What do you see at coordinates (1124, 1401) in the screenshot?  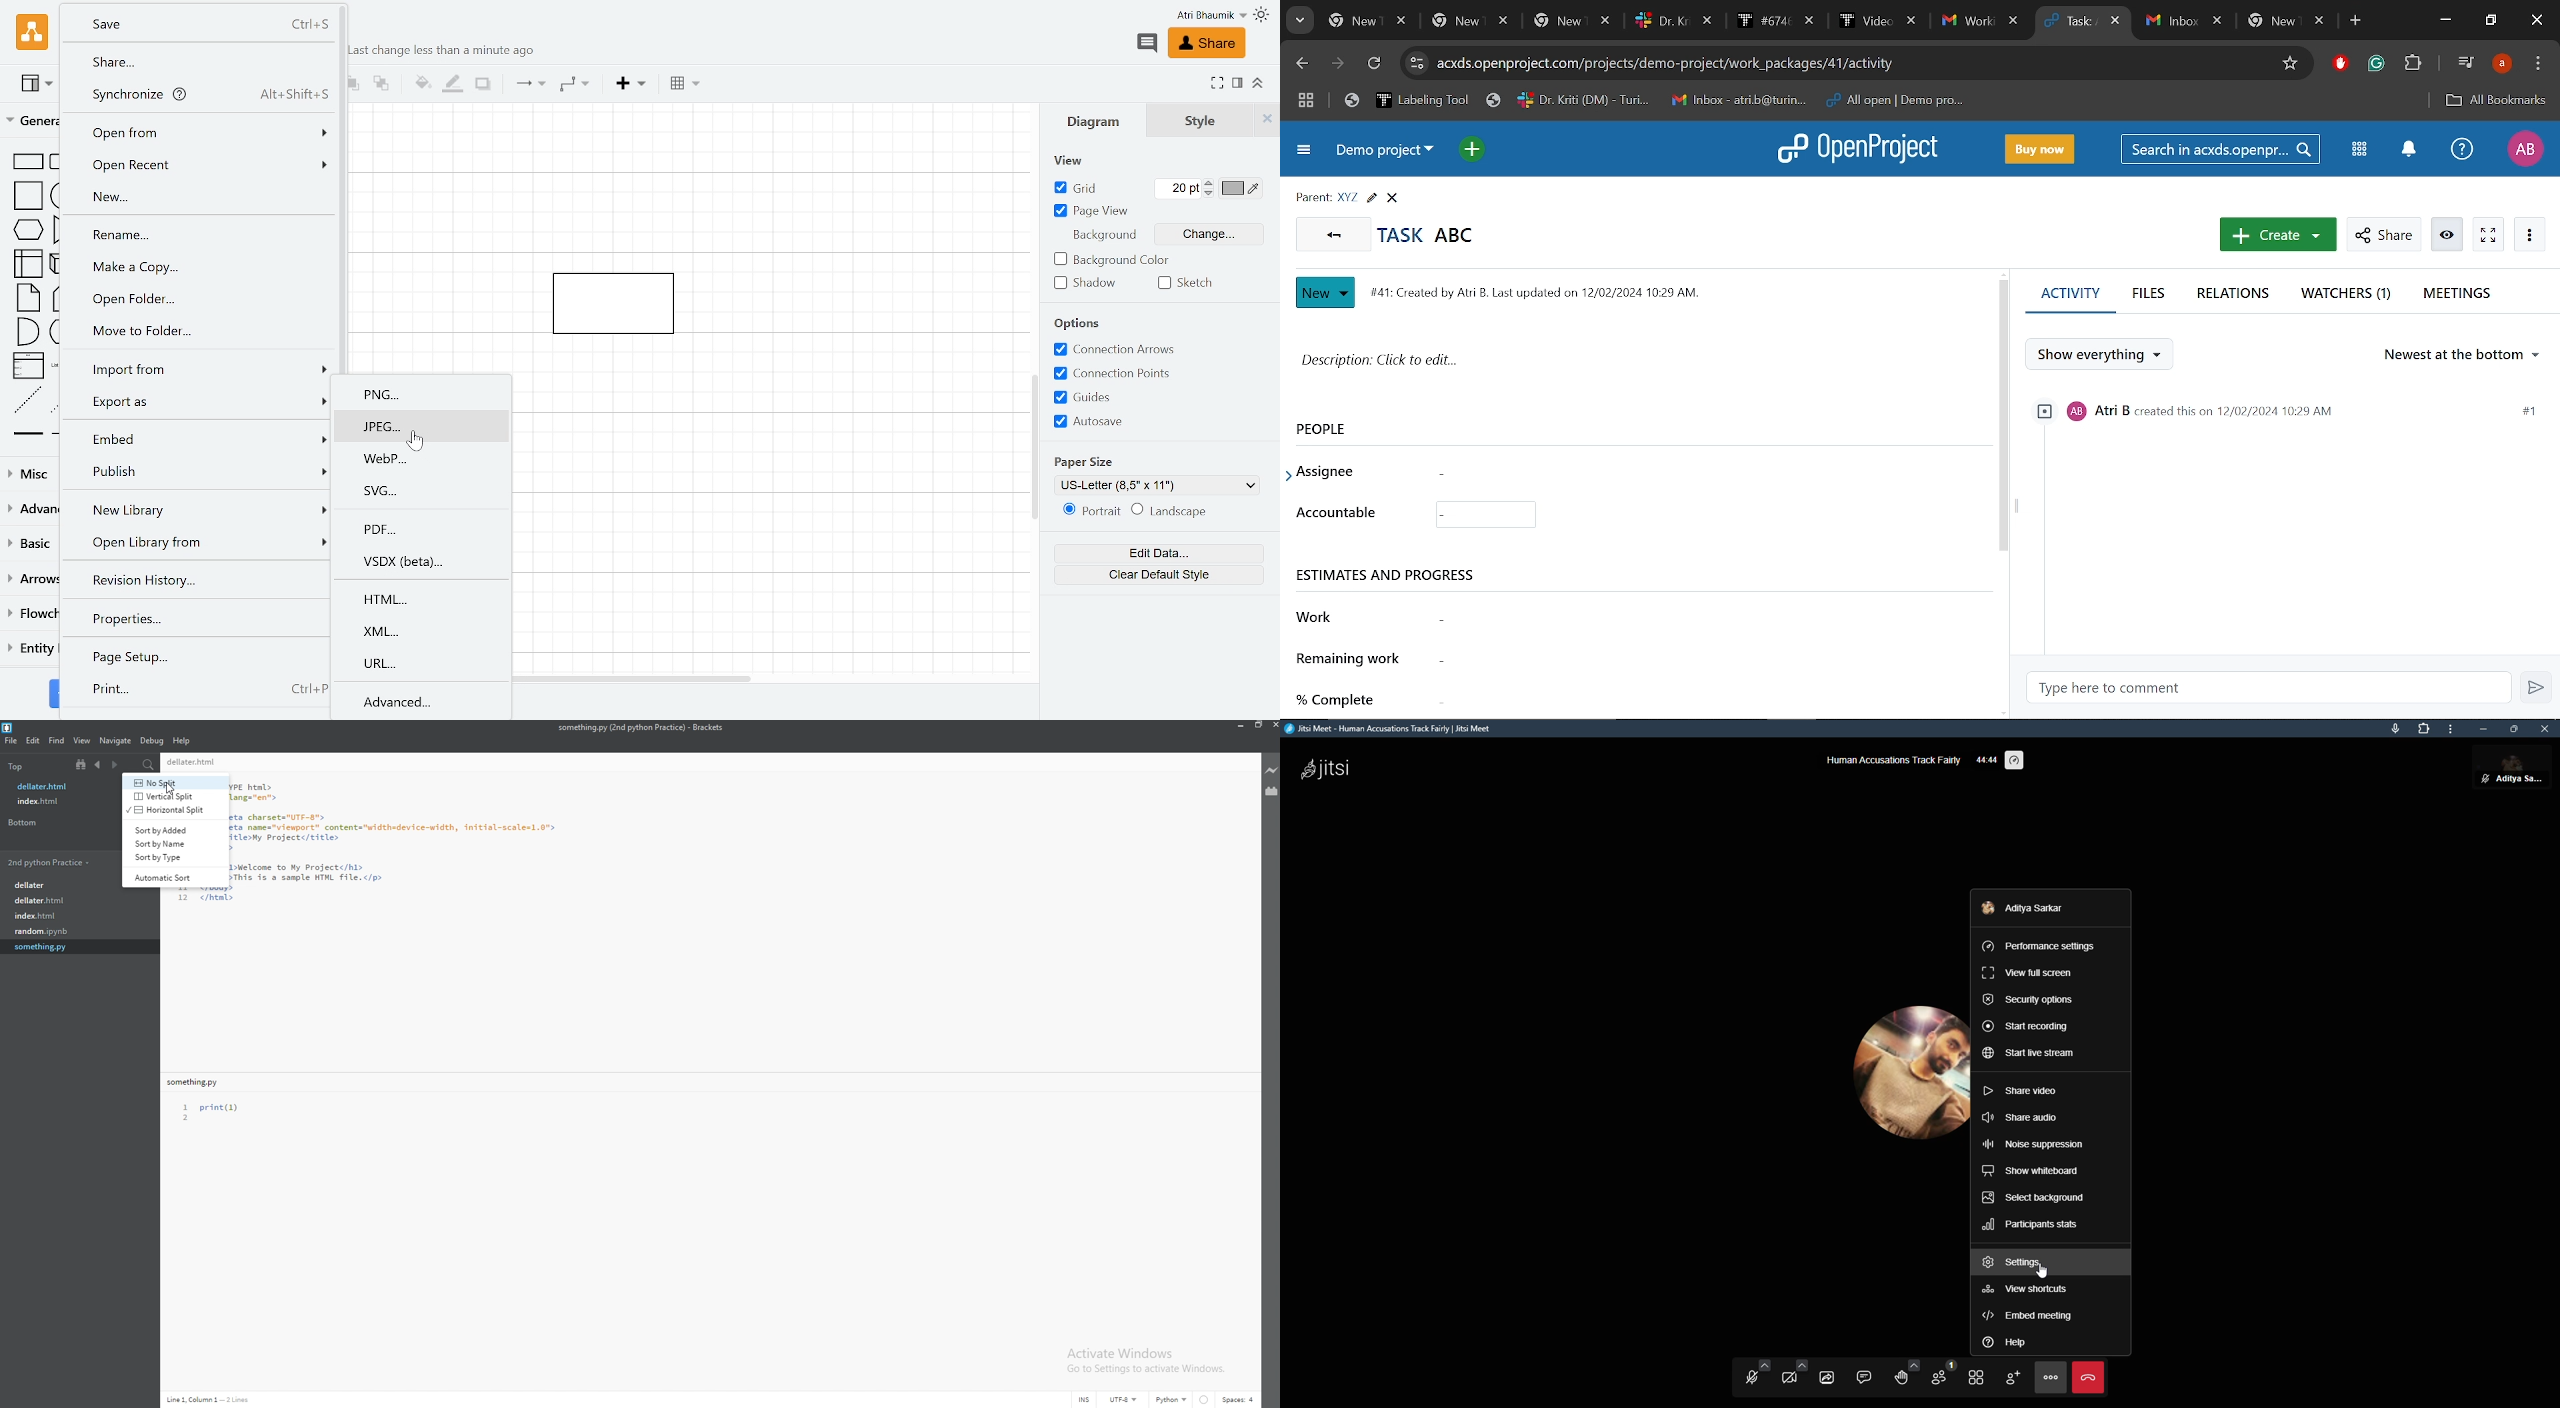 I see `encoding` at bounding box center [1124, 1401].